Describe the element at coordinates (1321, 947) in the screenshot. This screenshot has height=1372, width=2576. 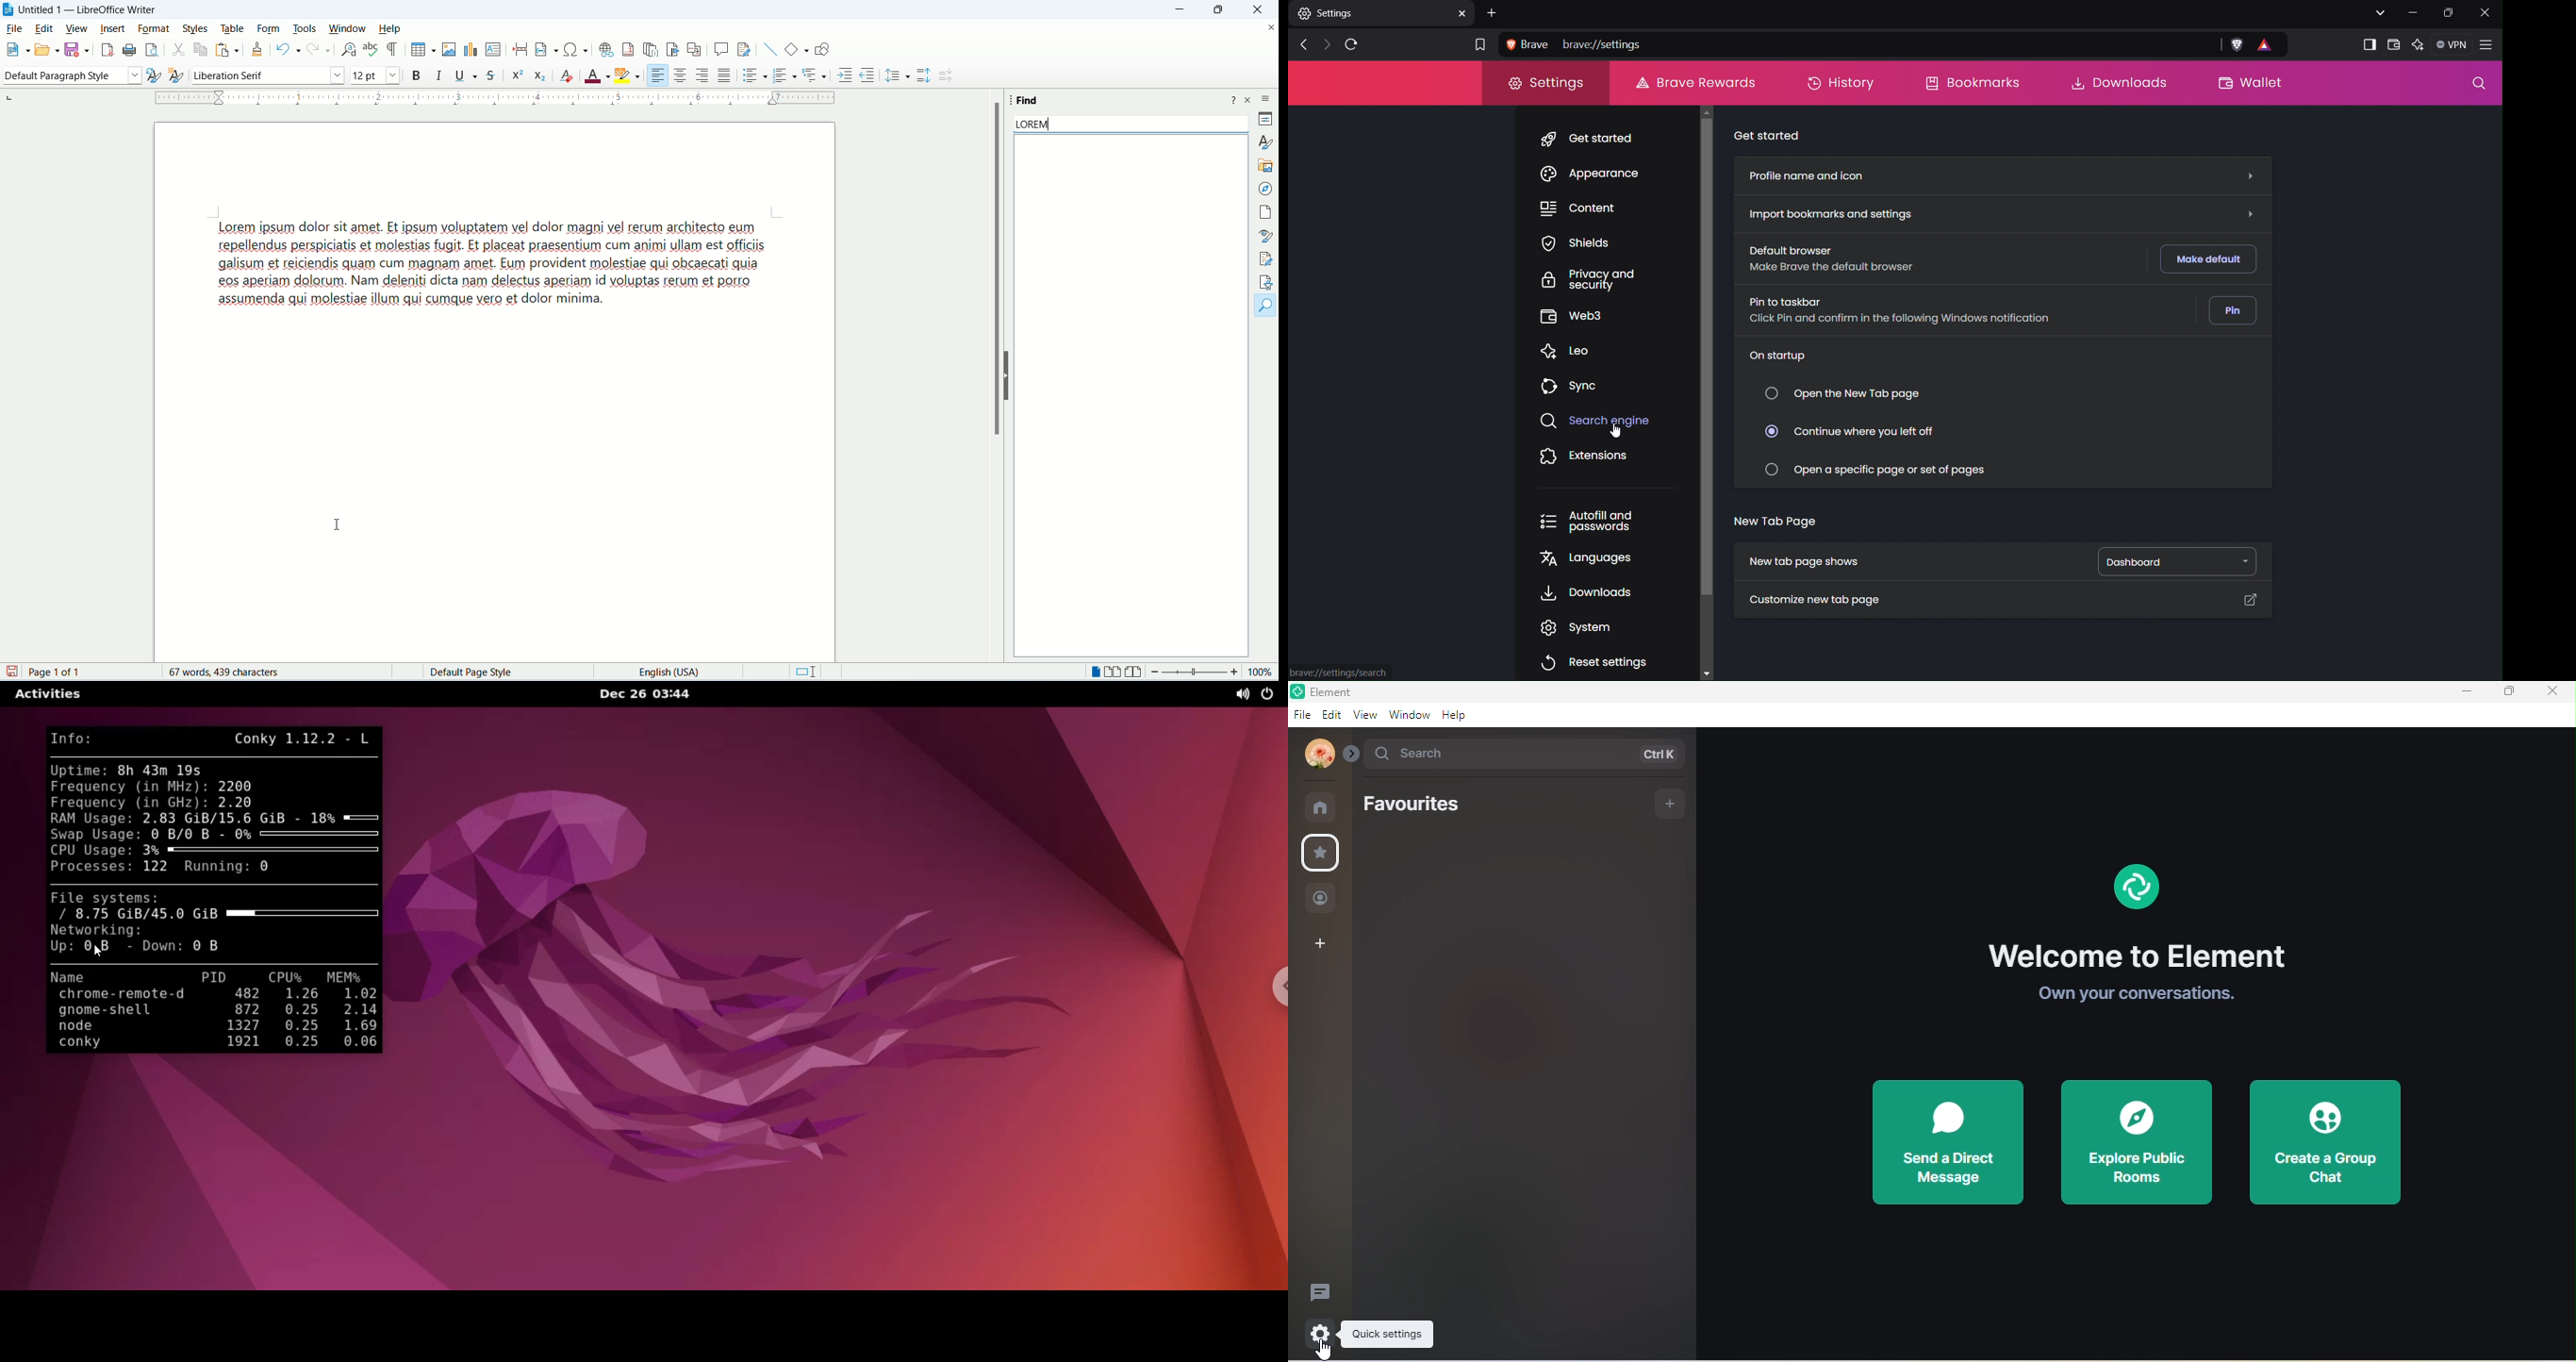
I see `add space` at that location.